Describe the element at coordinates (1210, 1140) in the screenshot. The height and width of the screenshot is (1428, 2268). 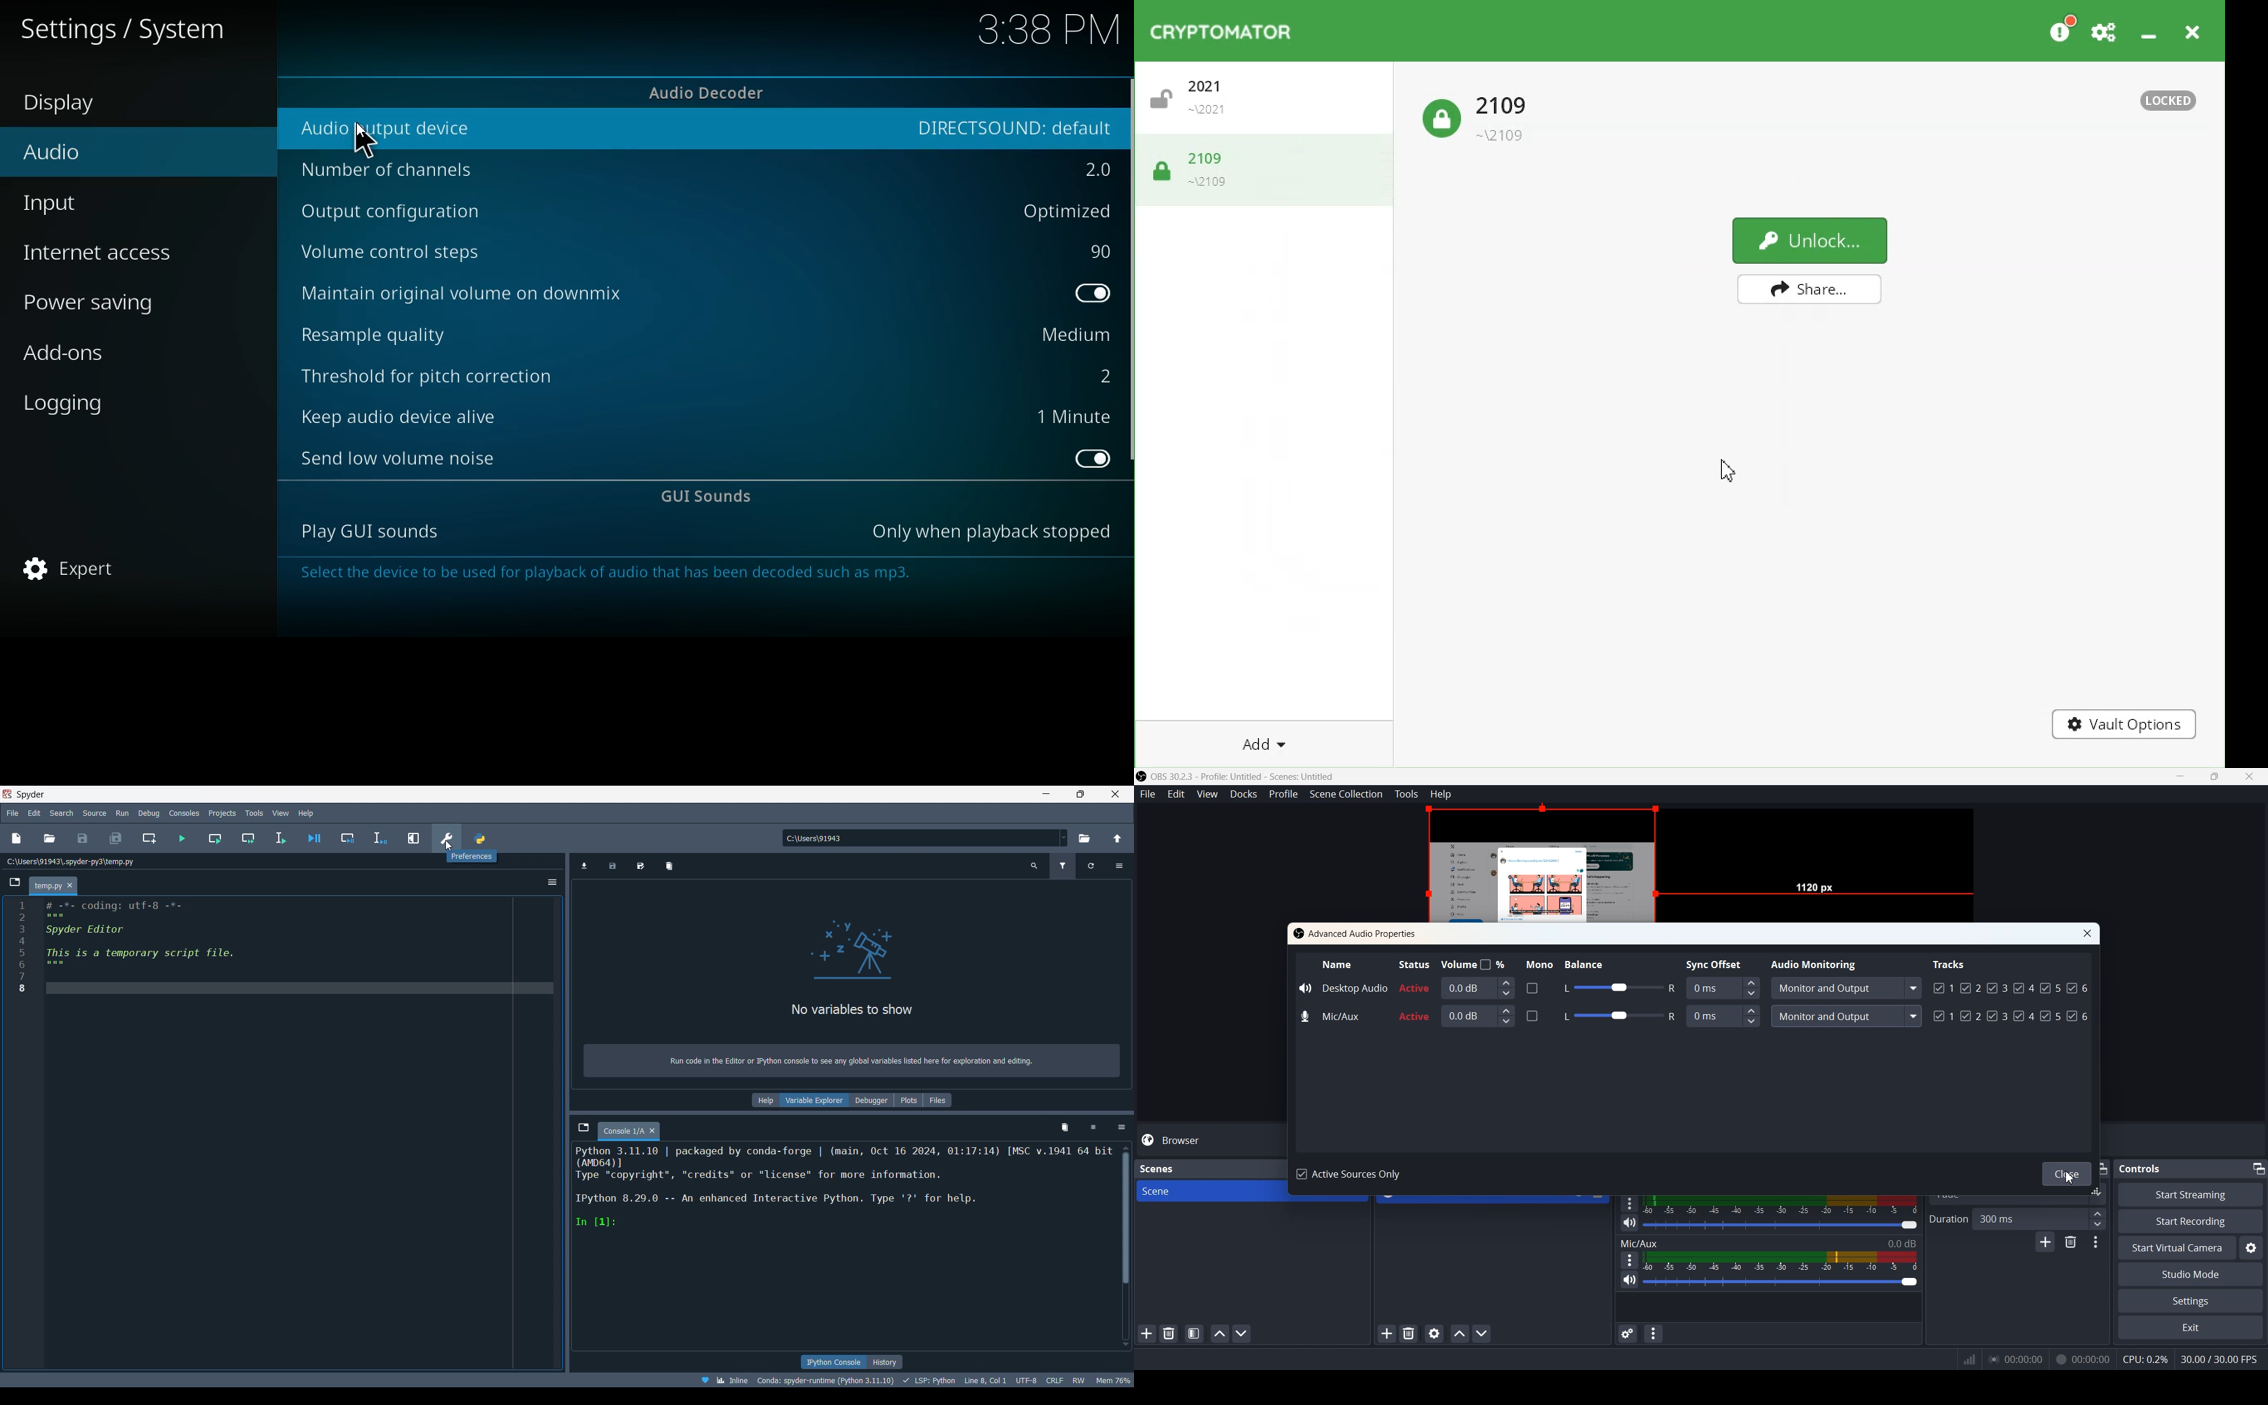
I see `Browser` at that location.